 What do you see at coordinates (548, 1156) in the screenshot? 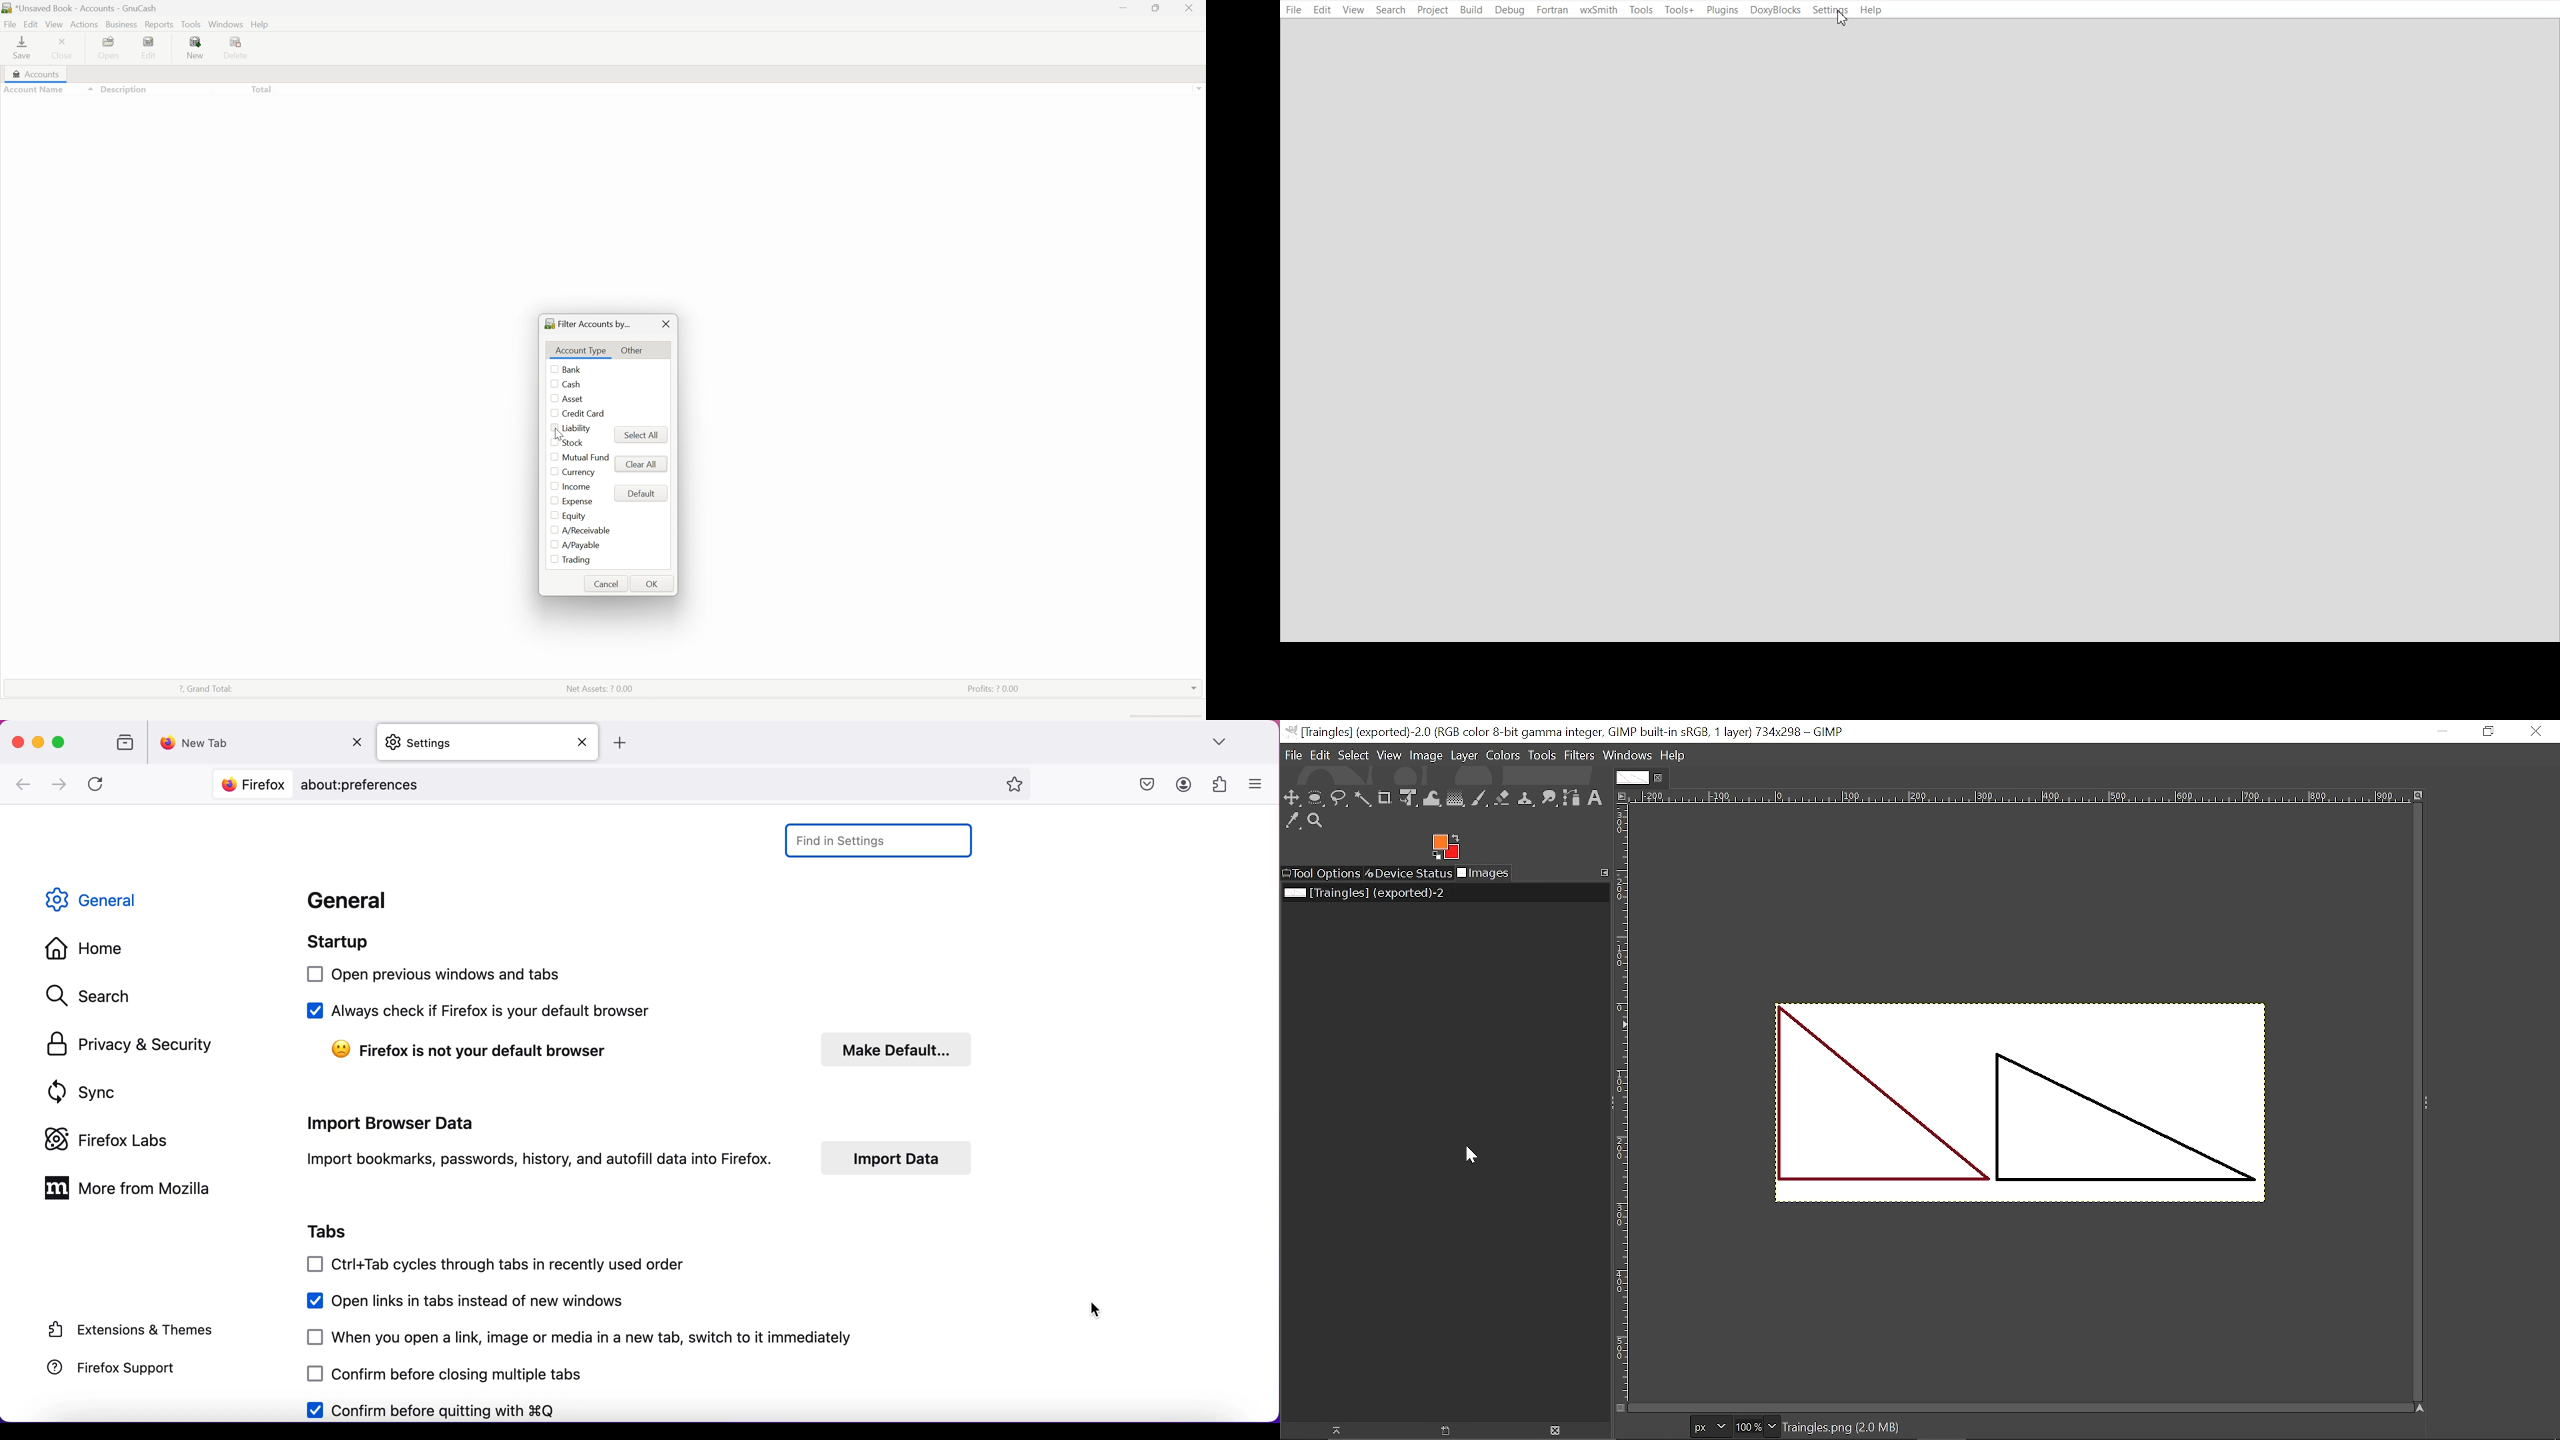
I see `import bookmarks, passwords, history, and autofill data into firefox` at bounding box center [548, 1156].